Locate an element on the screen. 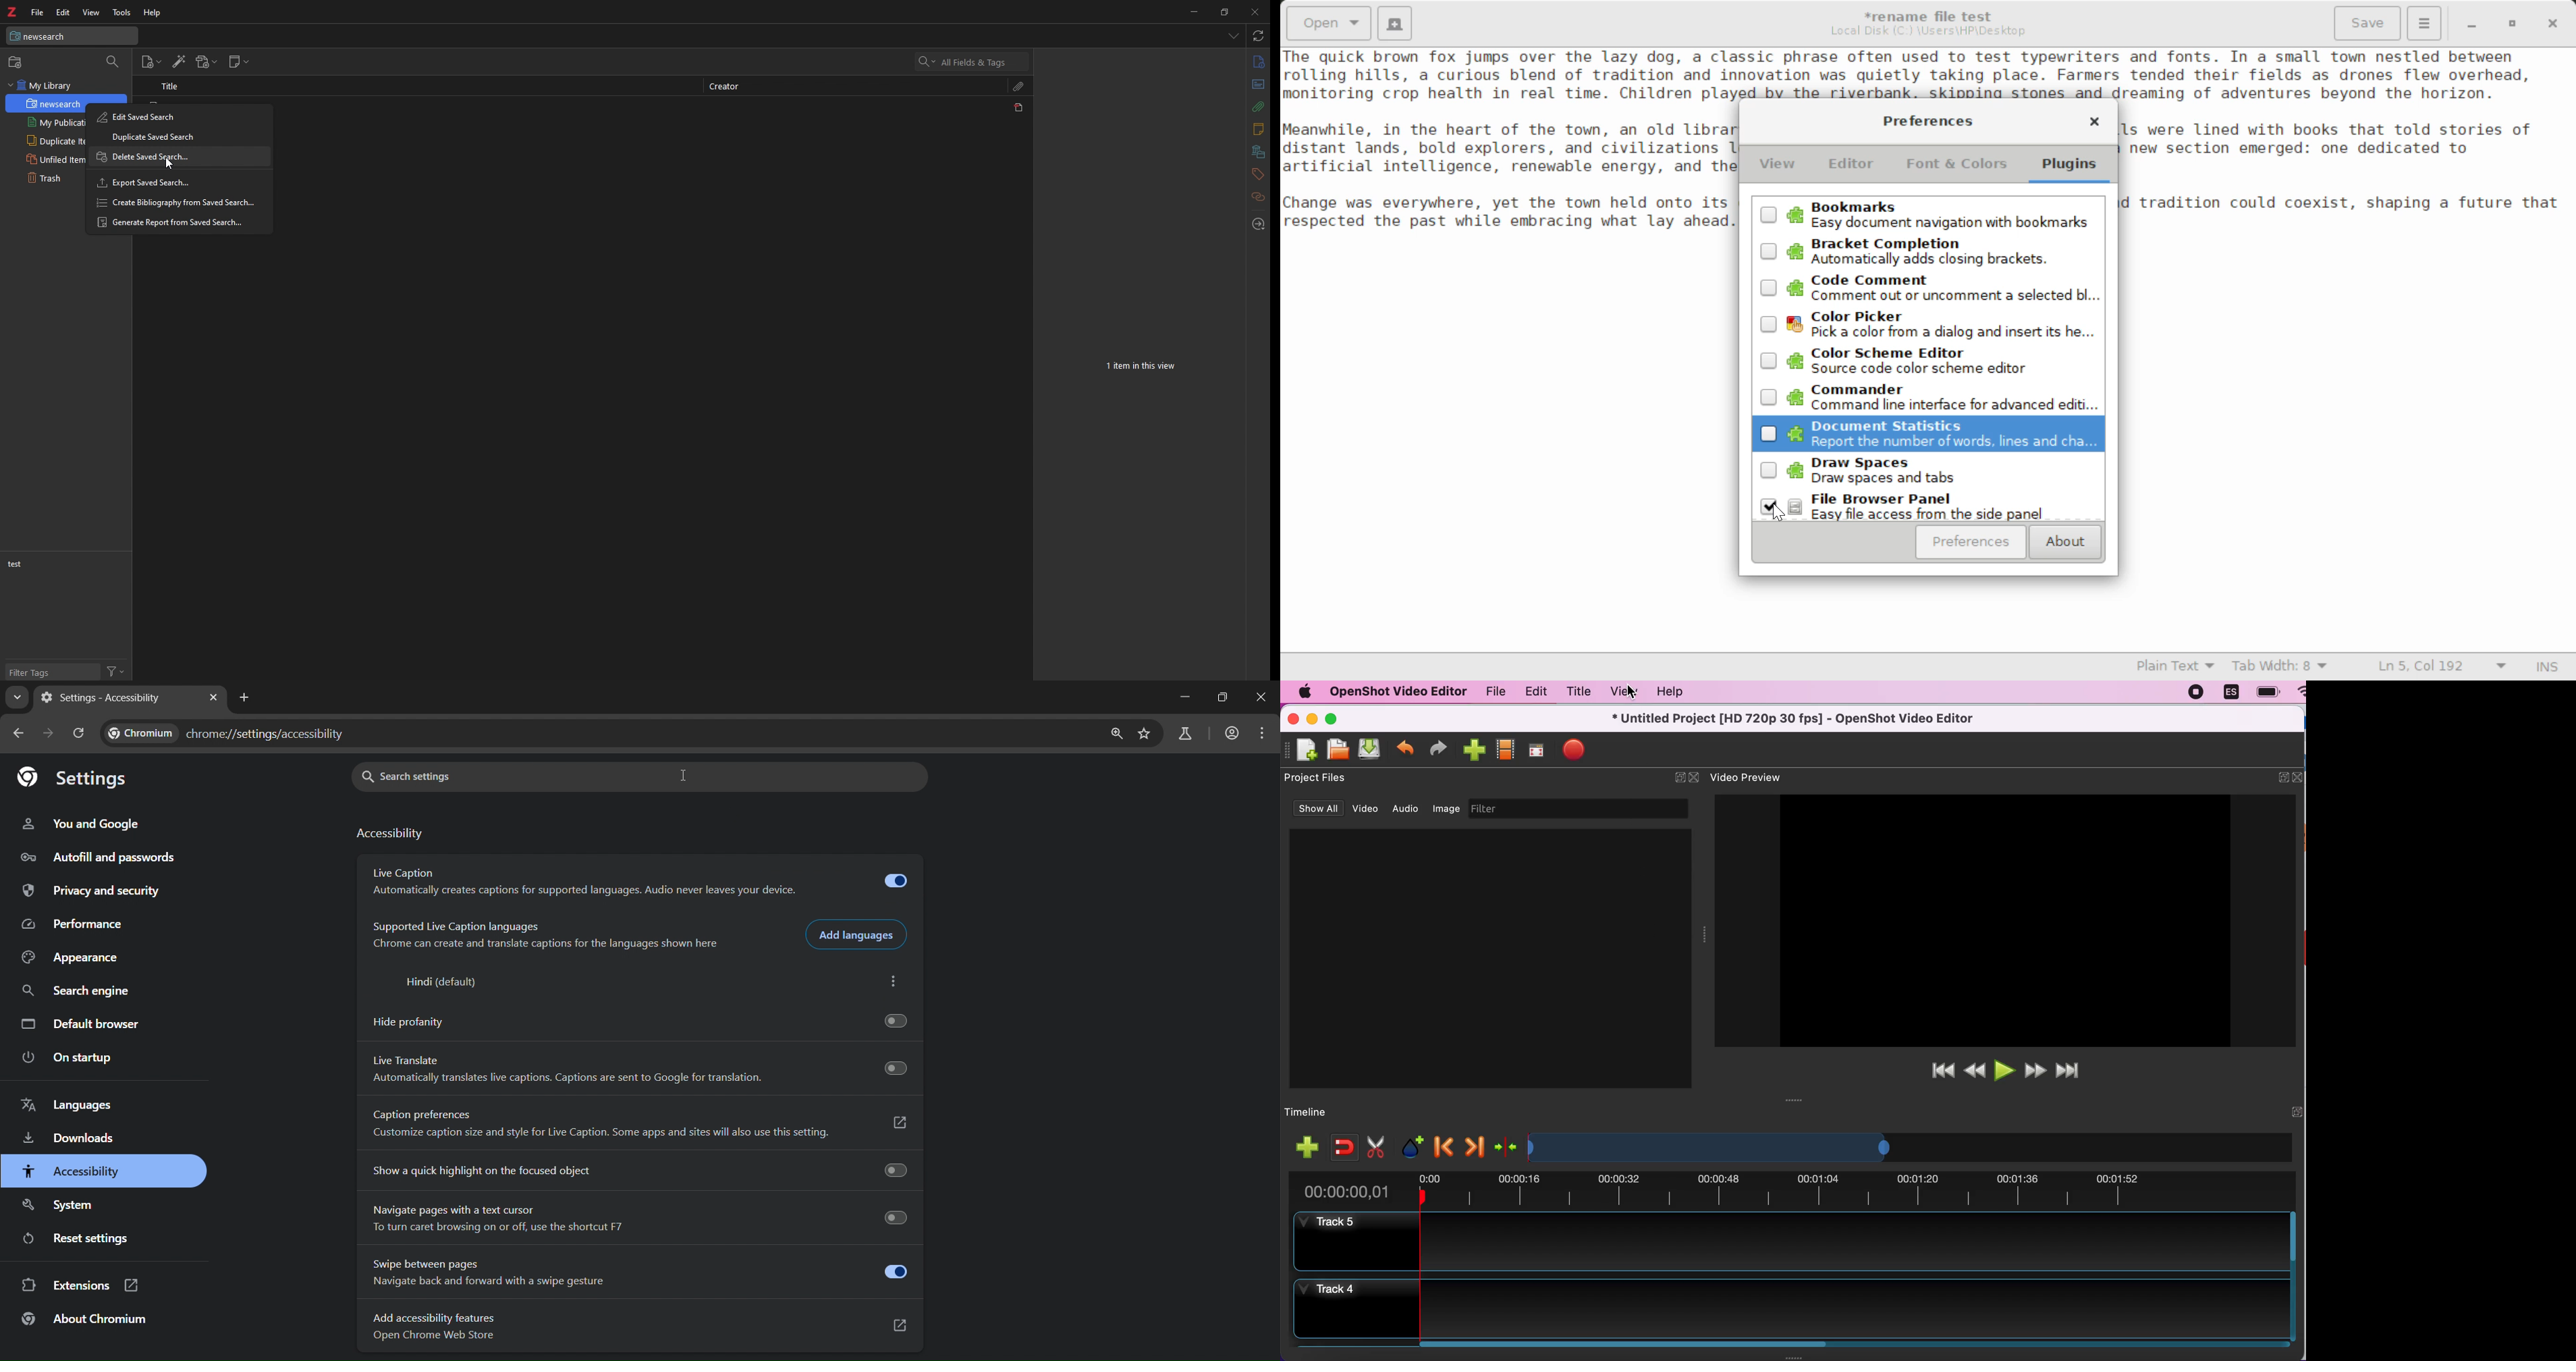  Cursor Position to Unselect is located at coordinates (1770, 508).